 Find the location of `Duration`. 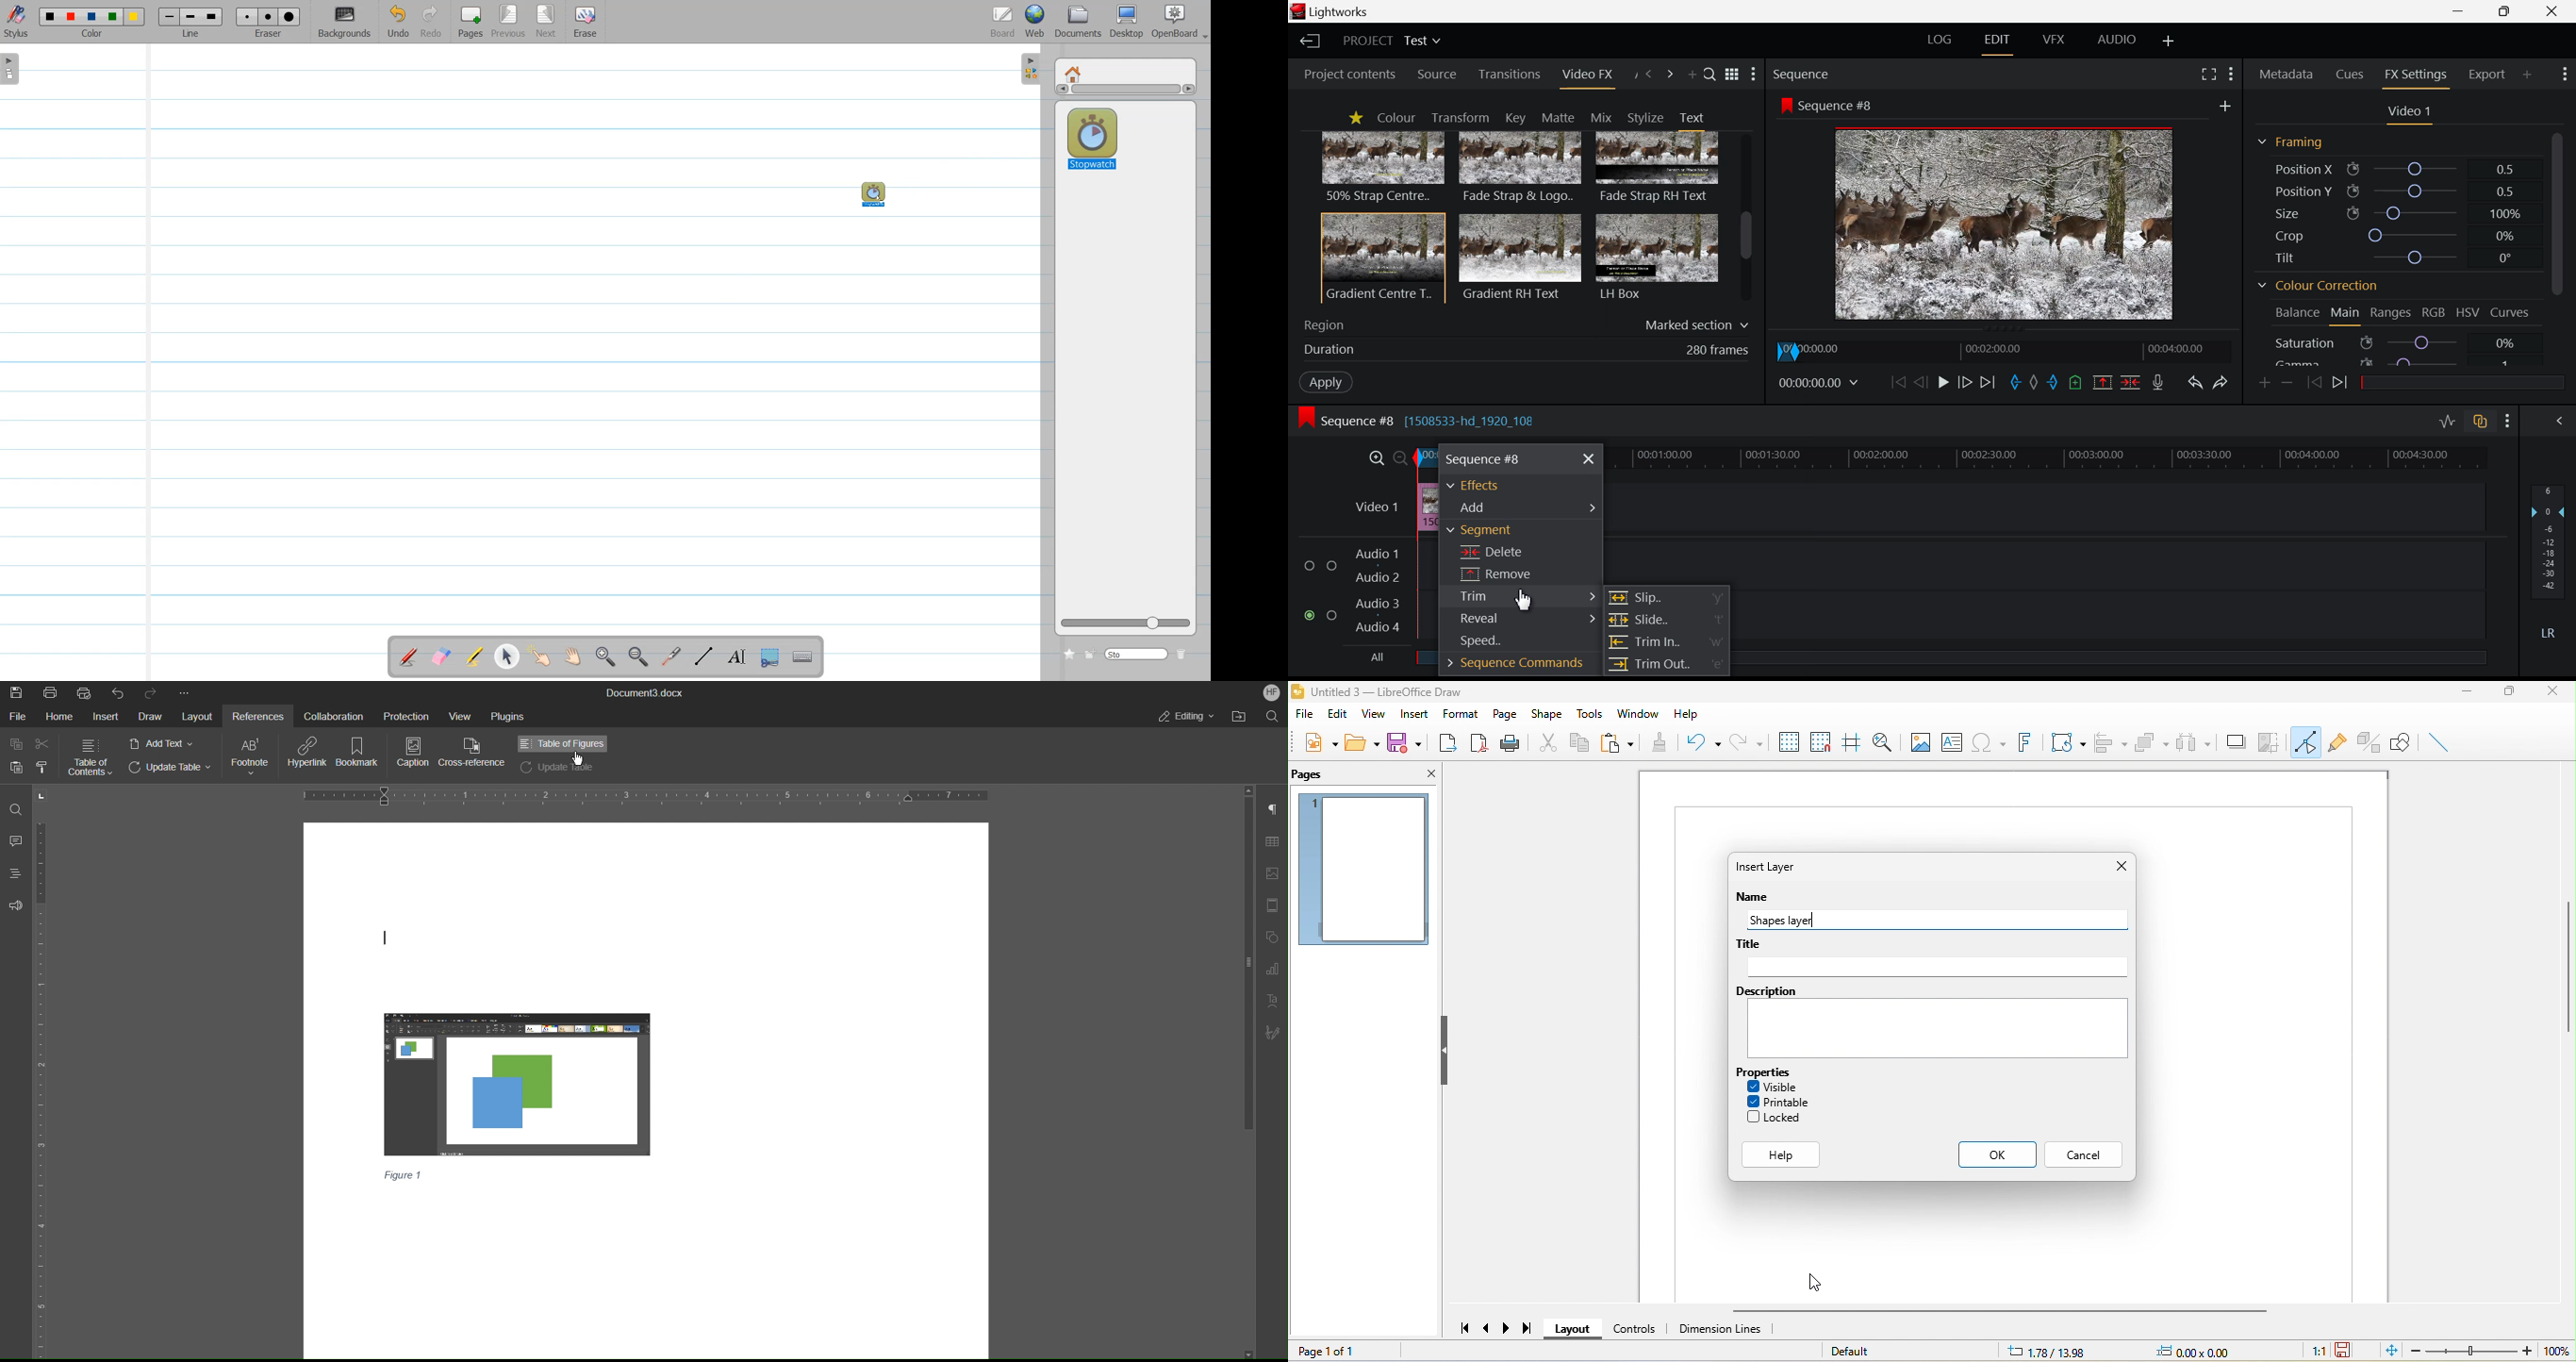

Duration is located at coordinates (1523, 350).